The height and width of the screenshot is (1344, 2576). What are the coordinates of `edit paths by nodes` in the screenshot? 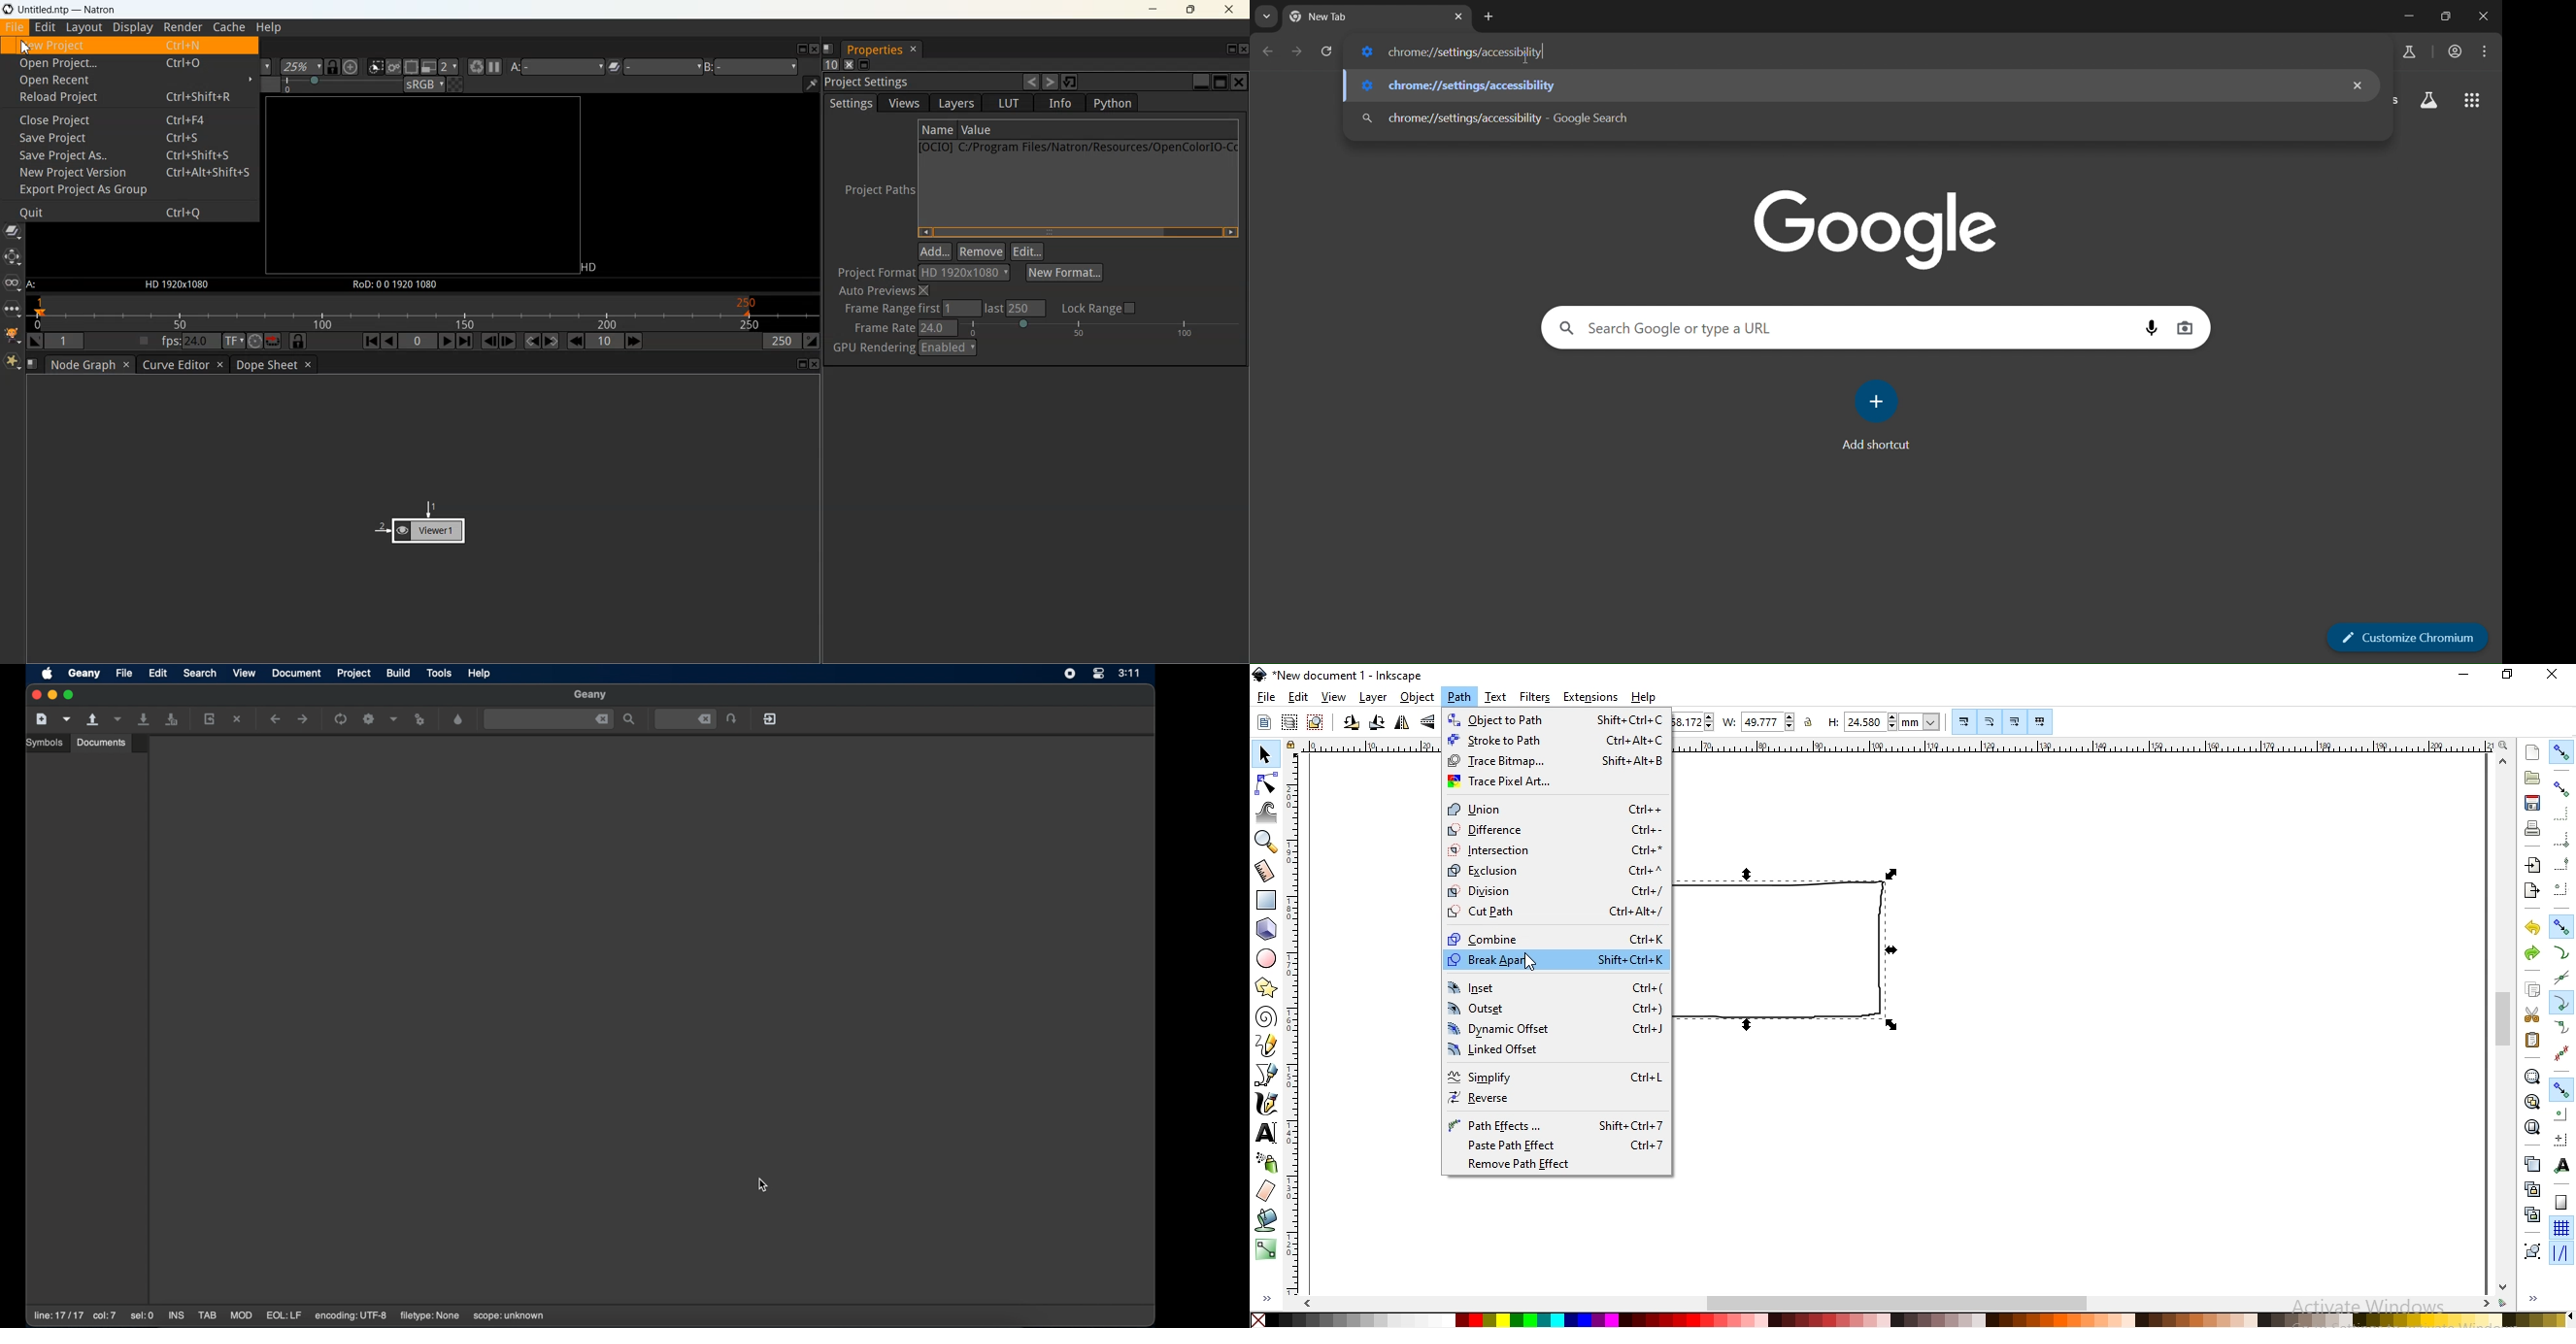 It's located at (1267, 784).